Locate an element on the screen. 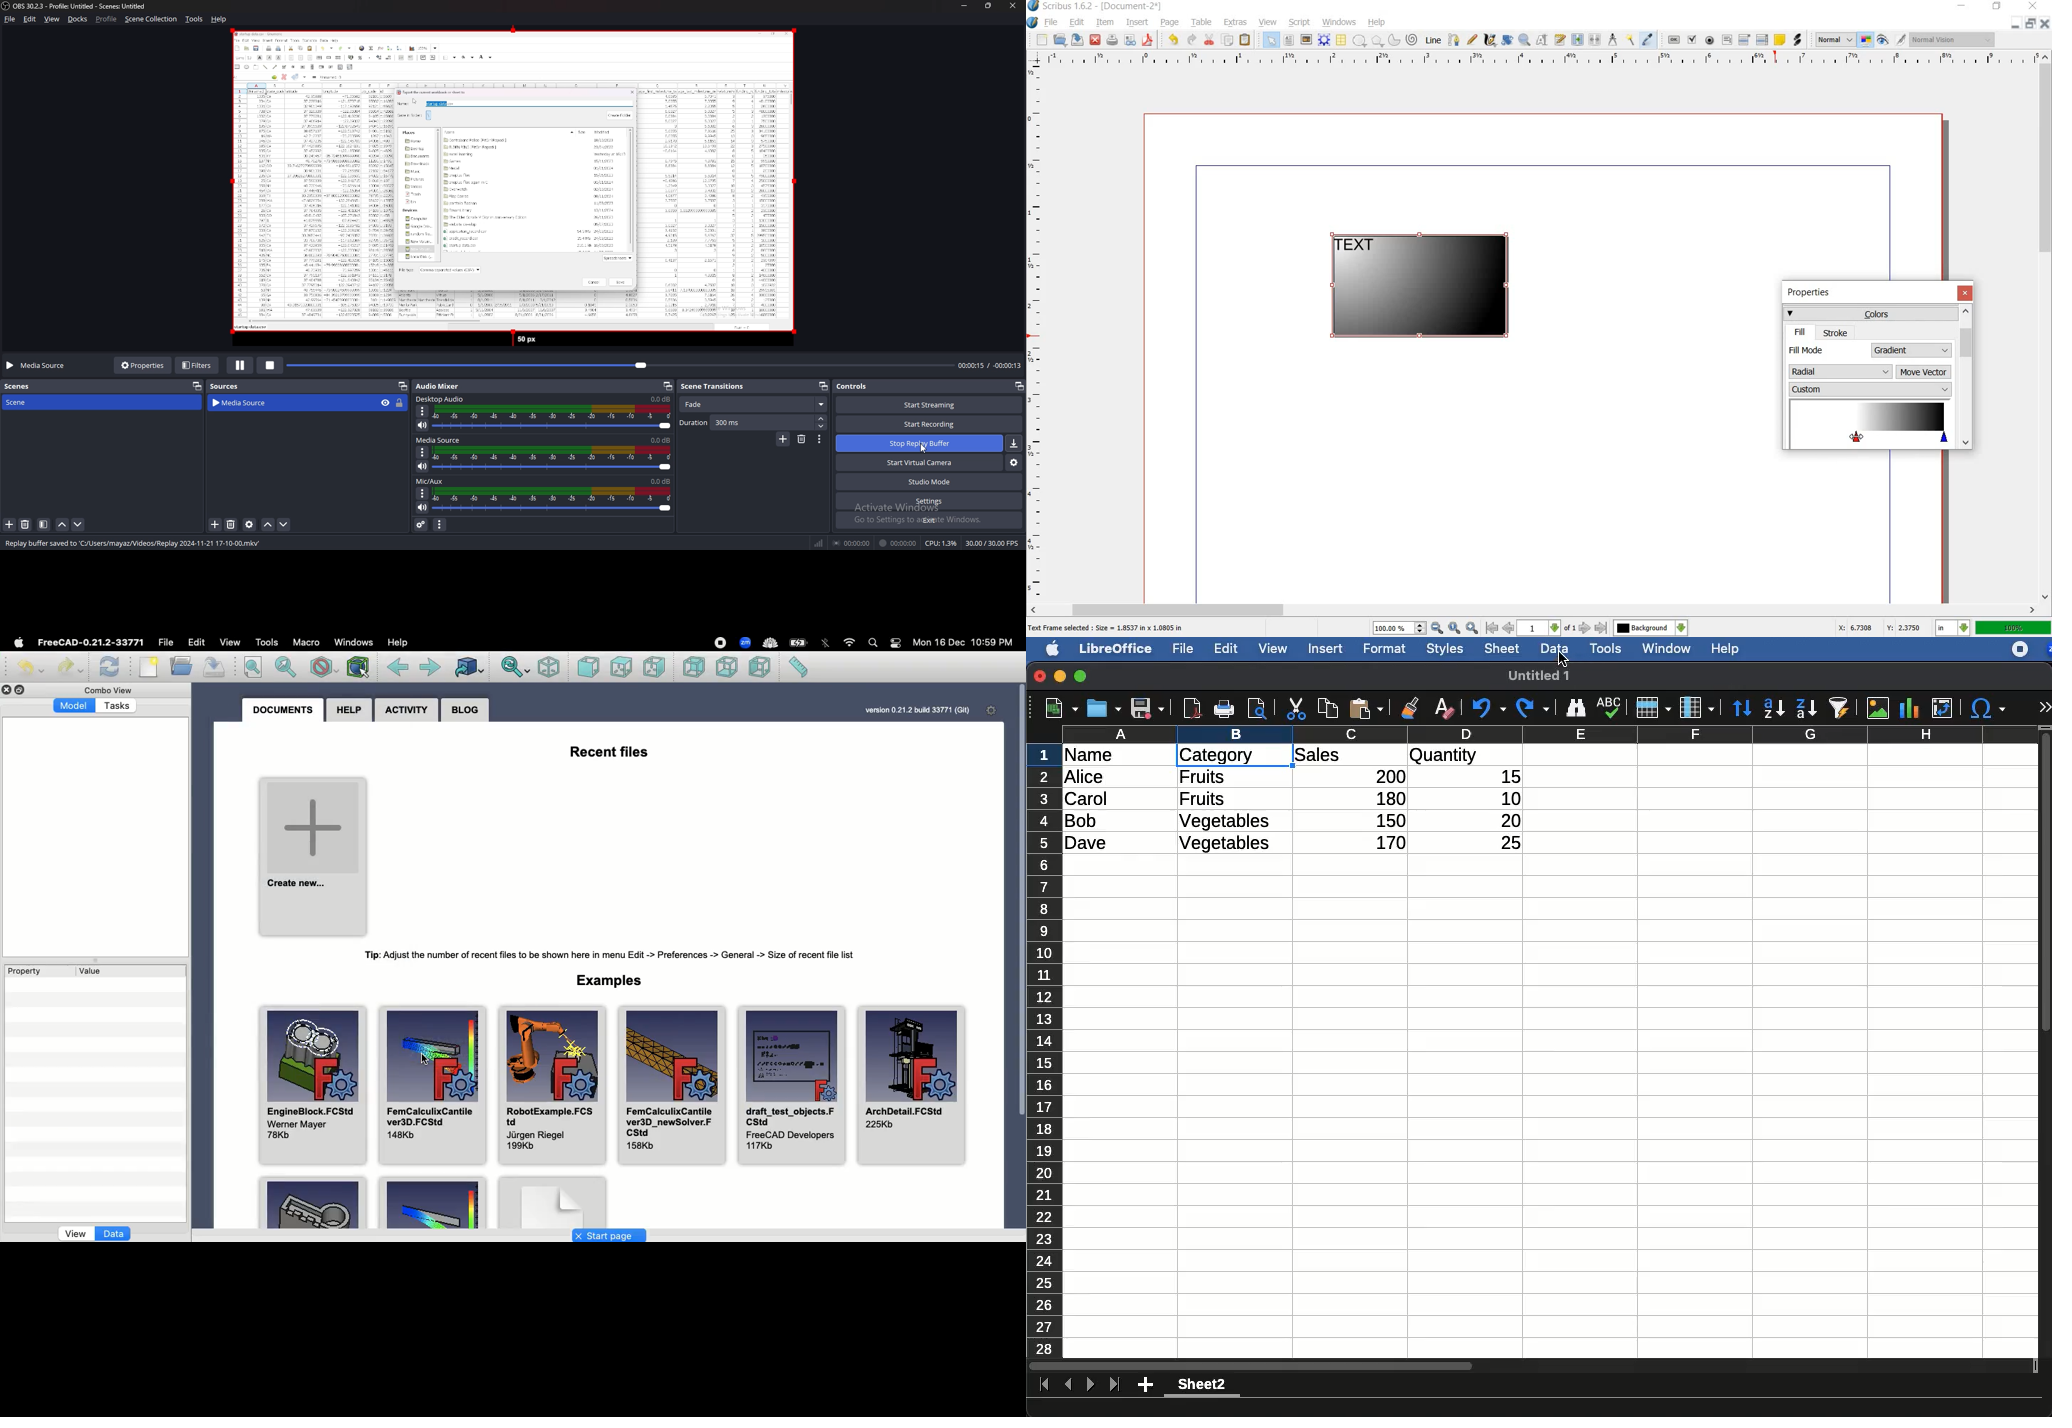 The width and height of the screenshot is (2072, 1428). go to next or last page is located at coordinates (1592, 629).